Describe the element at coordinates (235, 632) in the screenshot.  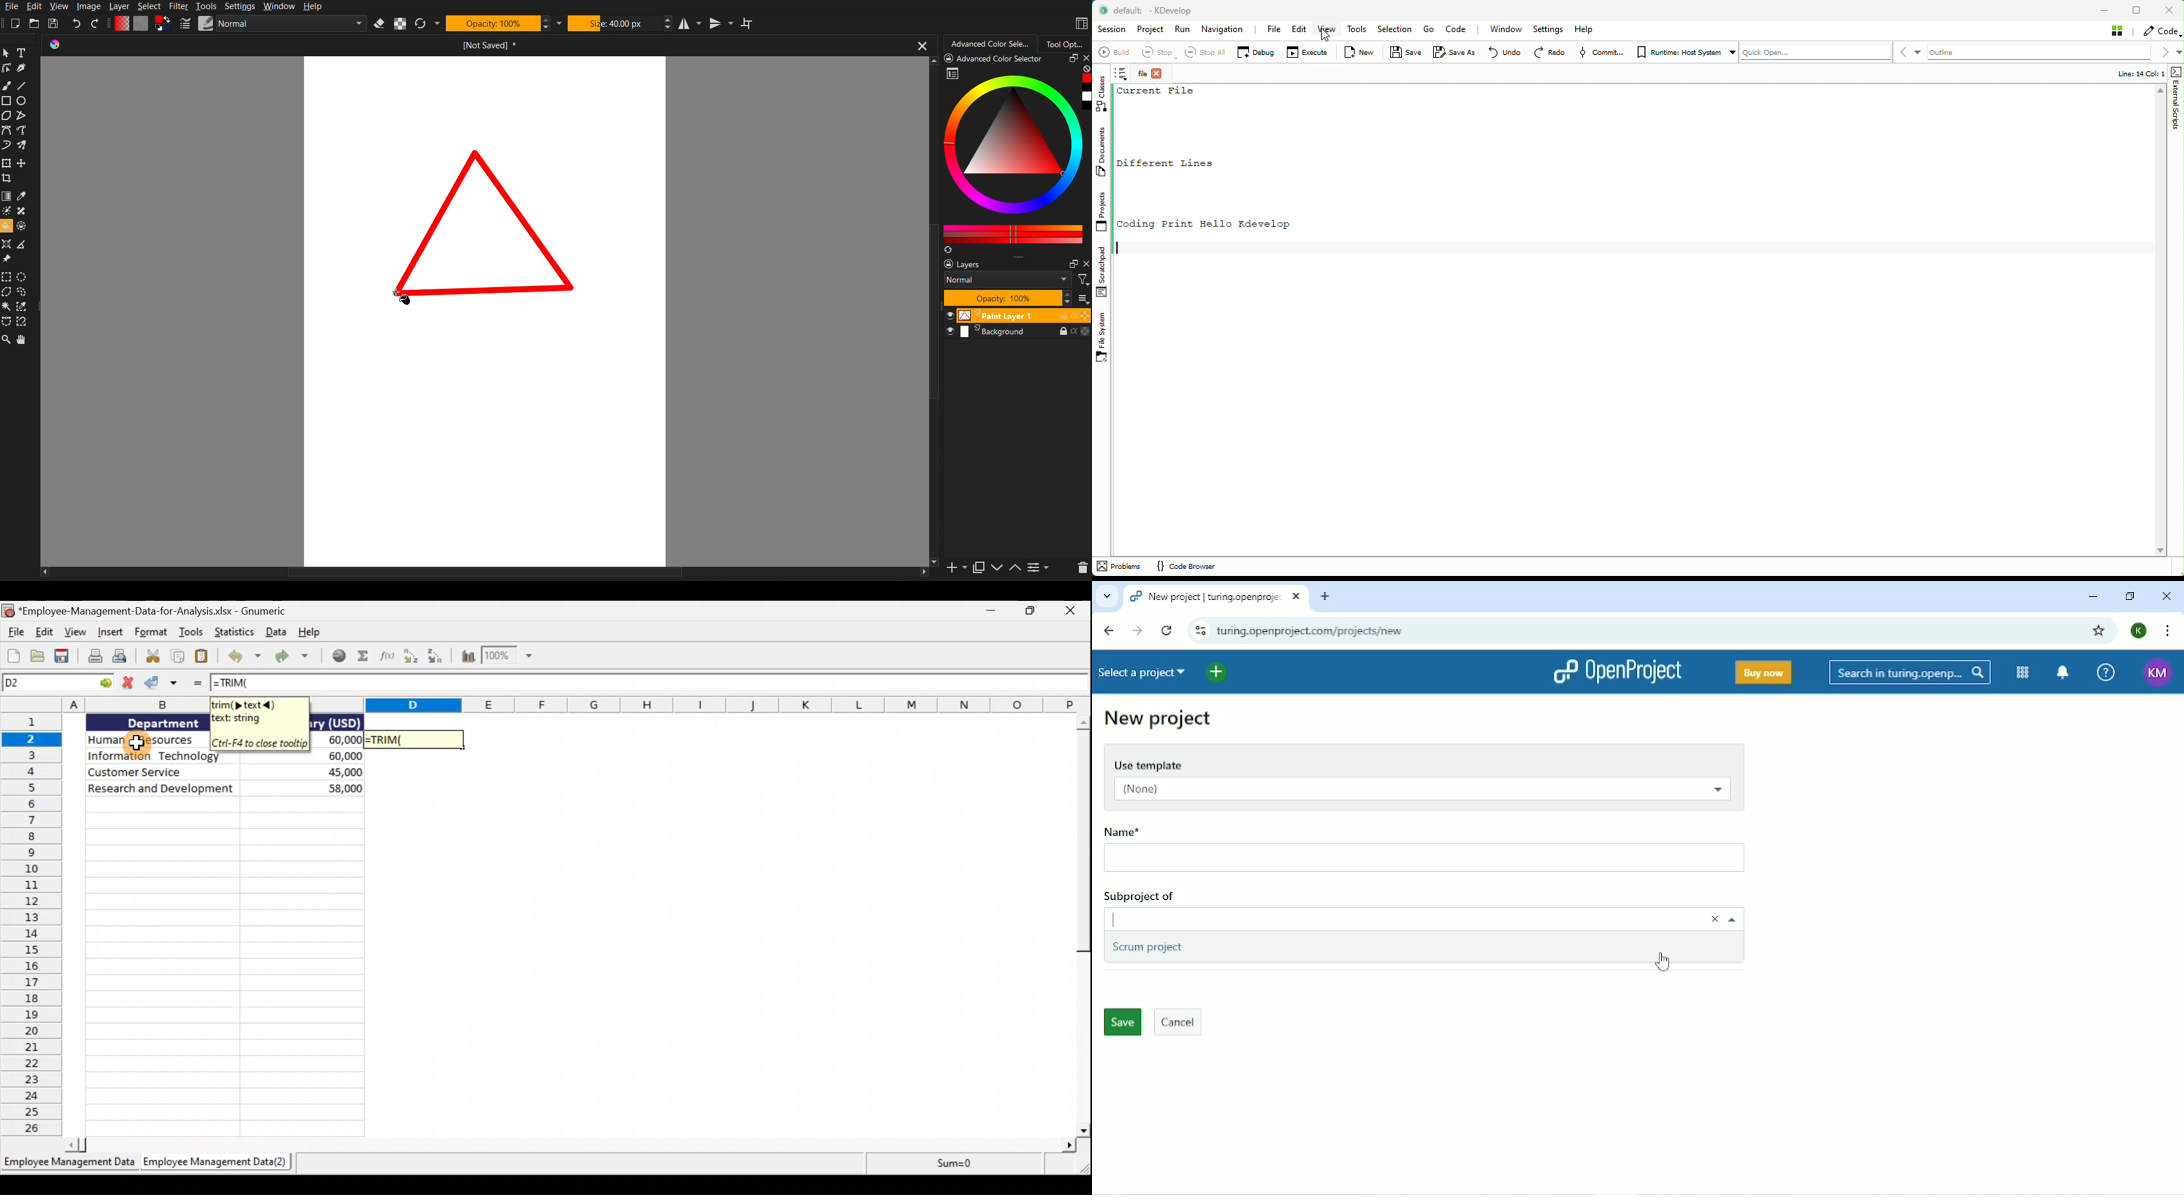
I see `Statistics` at that location.